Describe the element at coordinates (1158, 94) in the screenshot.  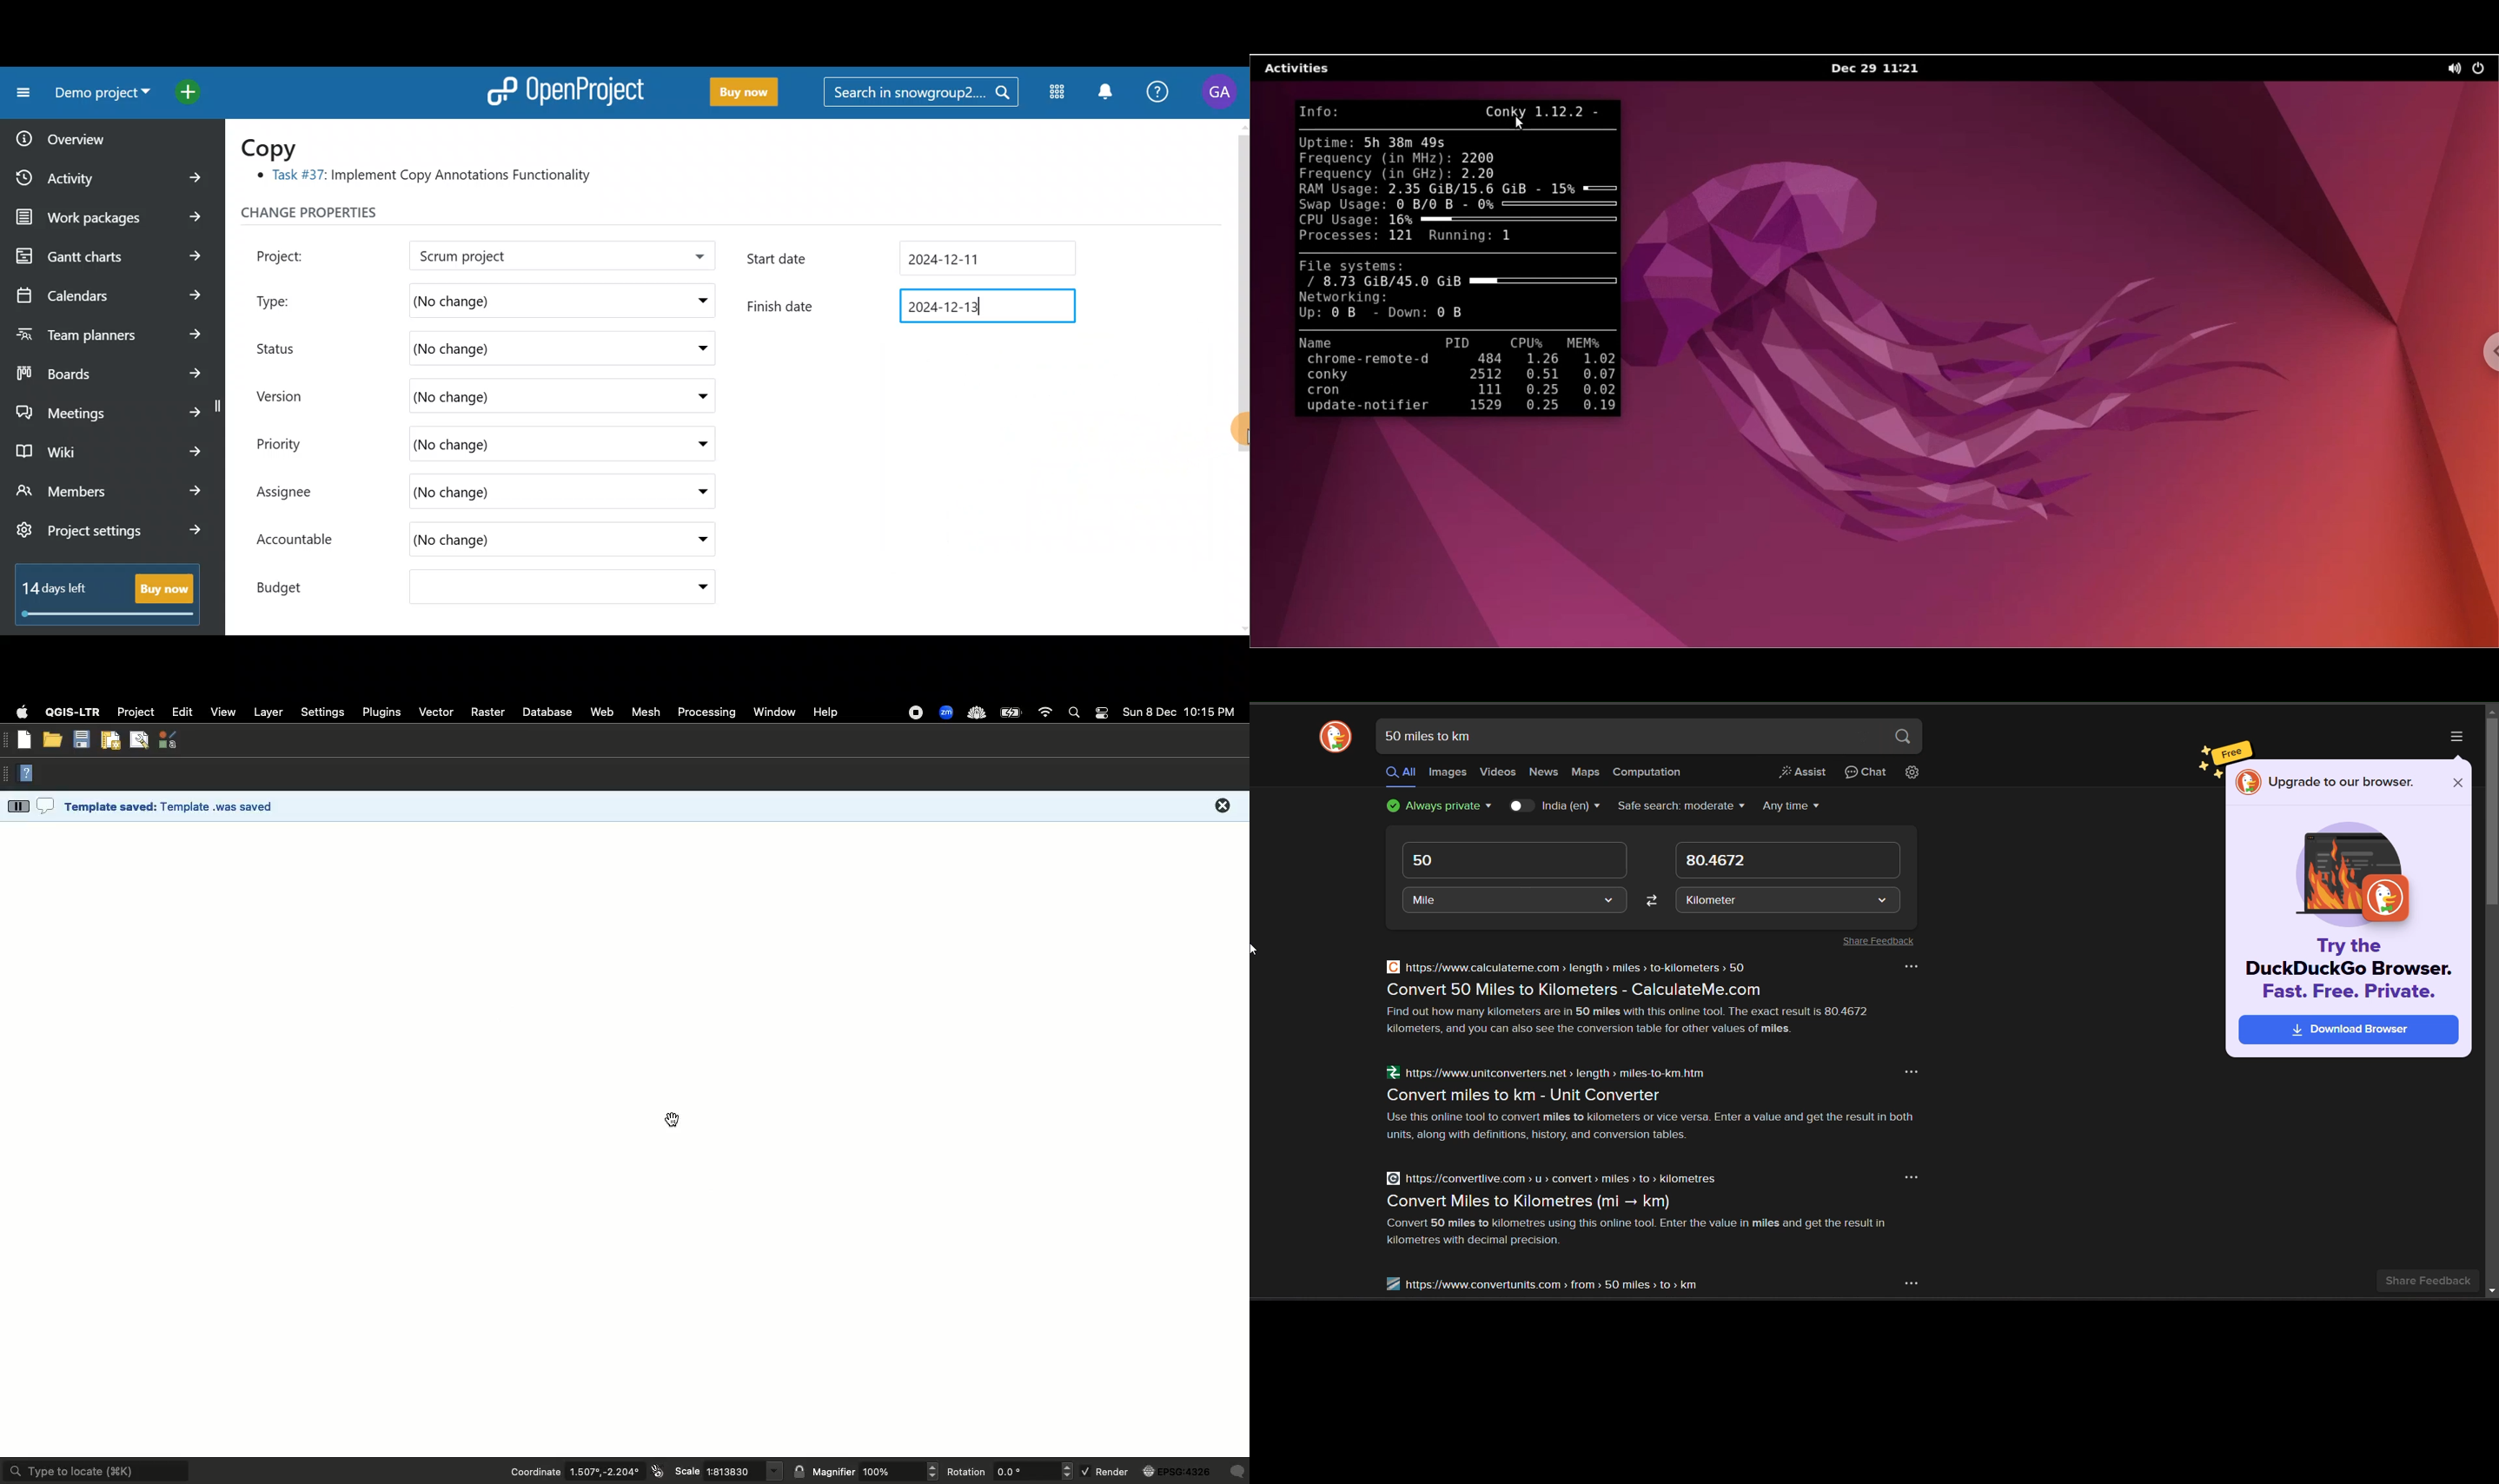
I see `Help` at that location.